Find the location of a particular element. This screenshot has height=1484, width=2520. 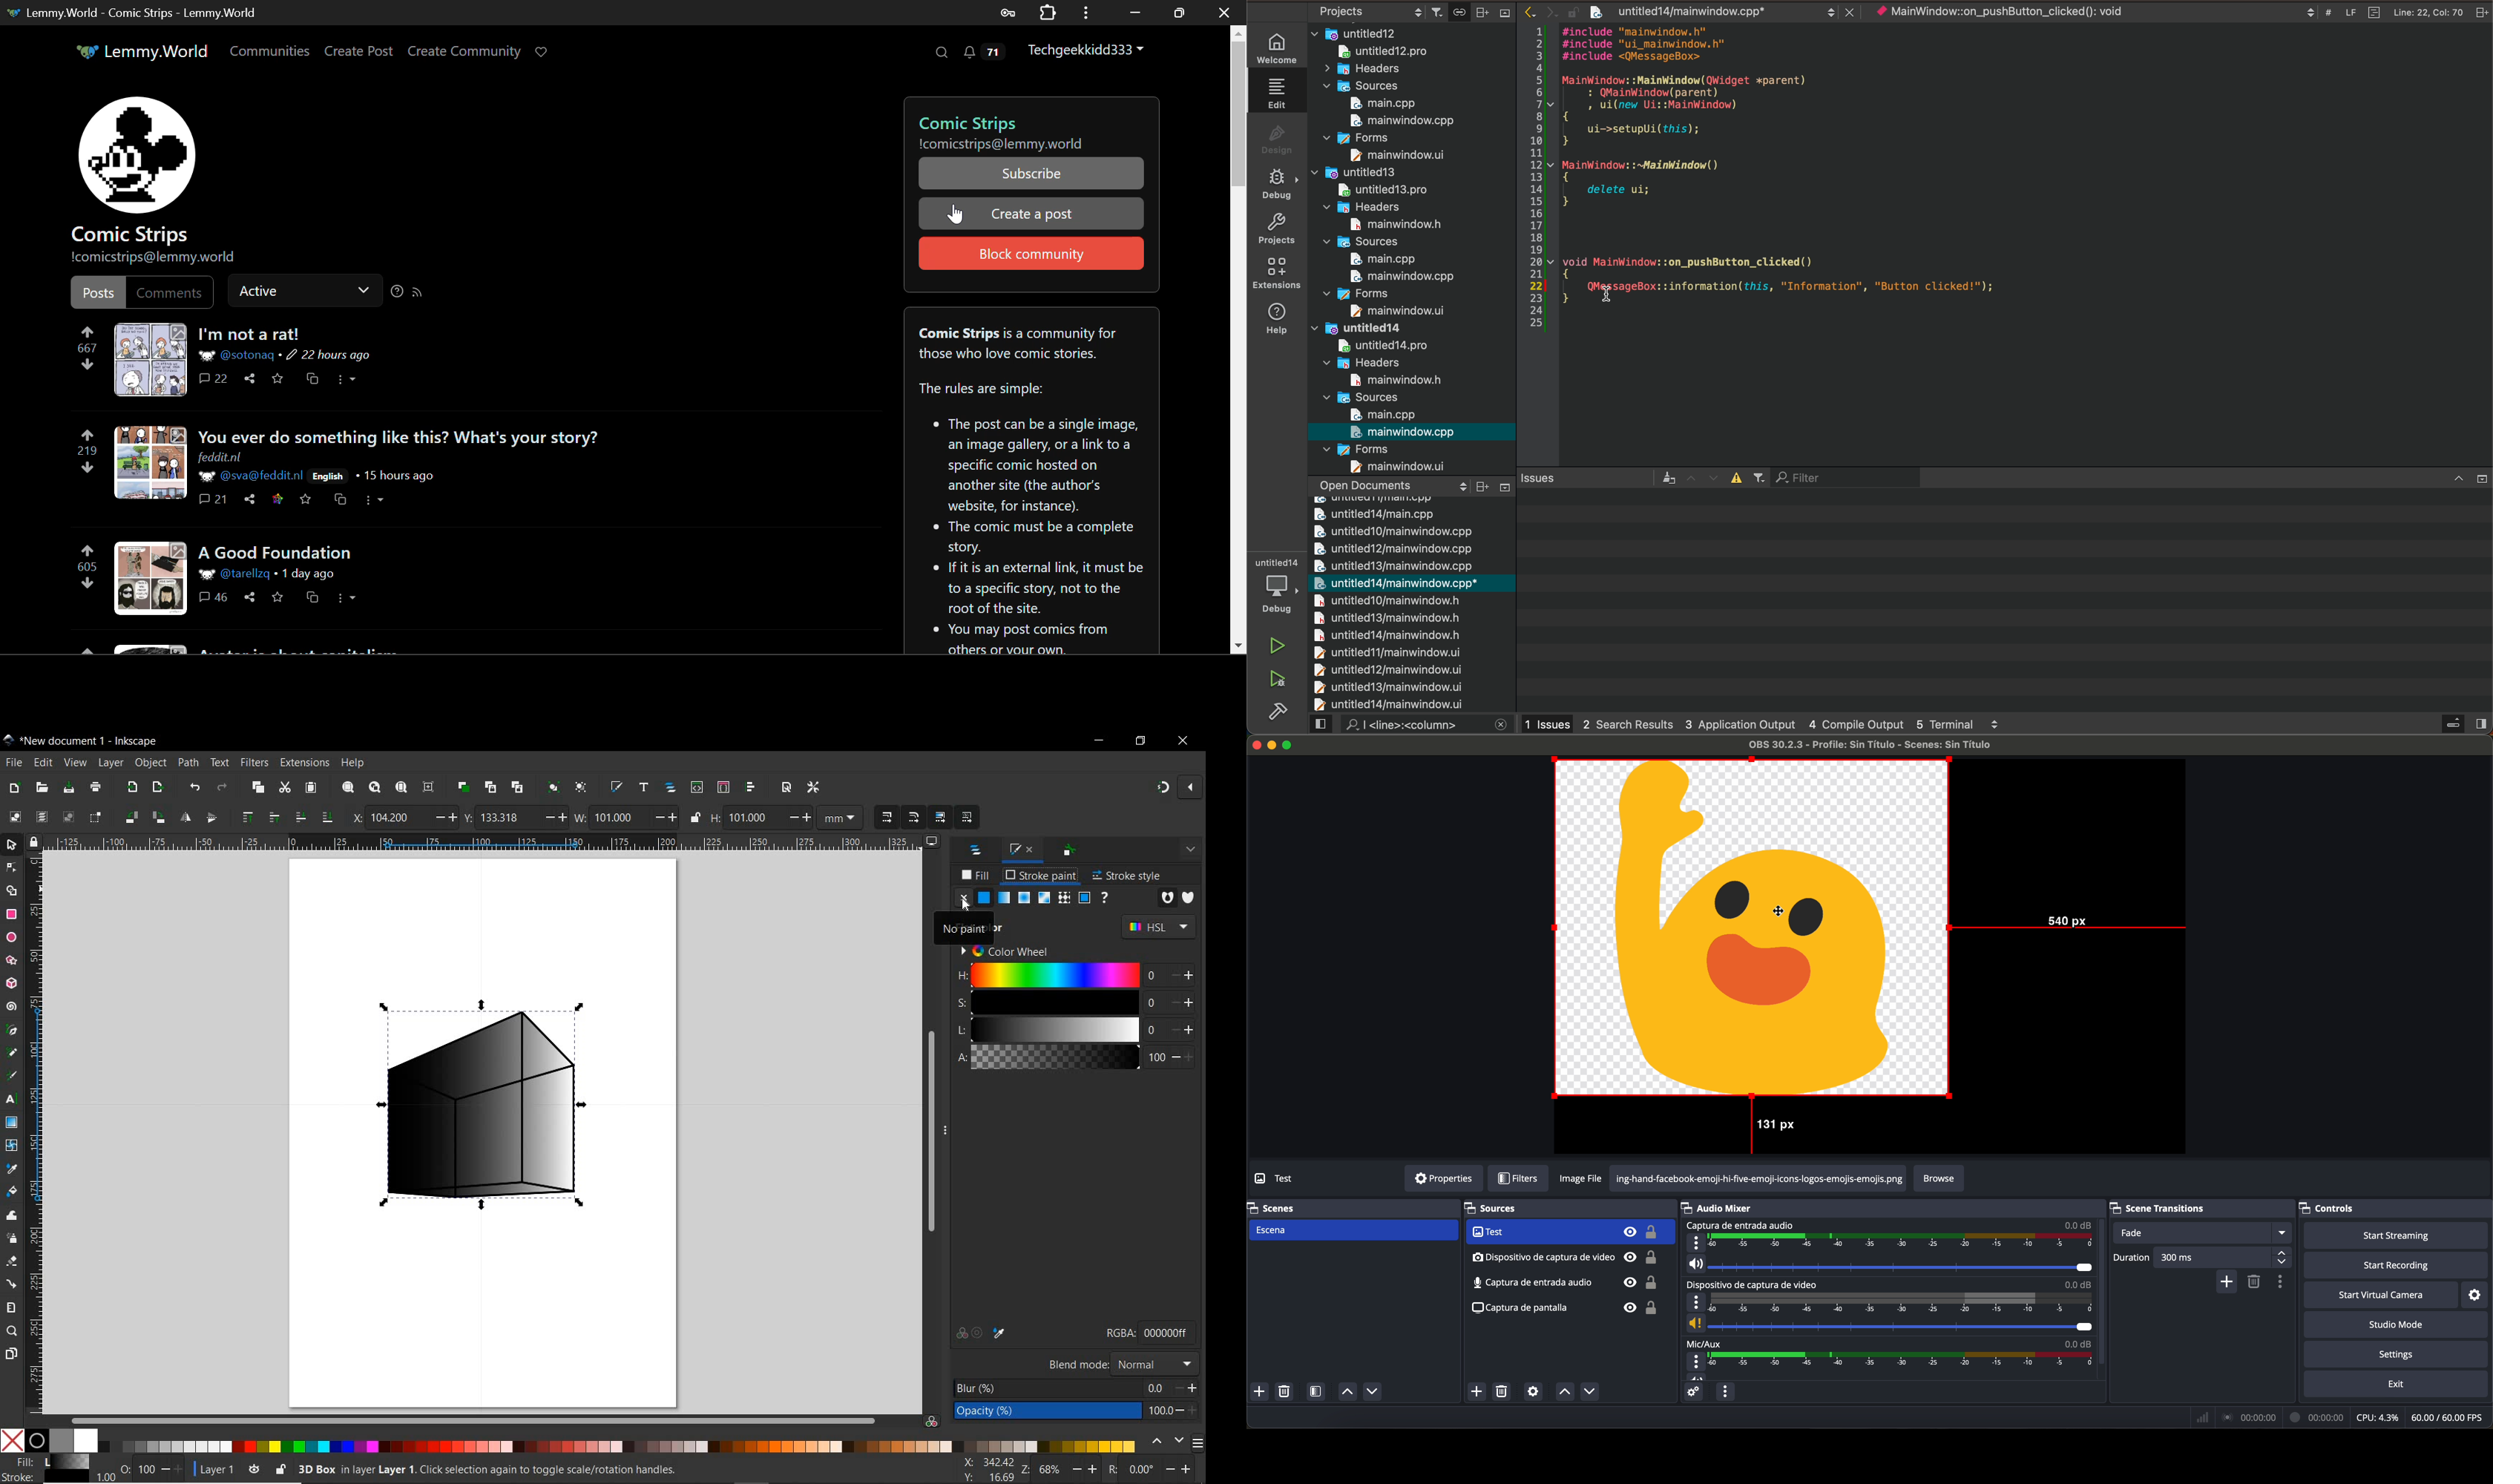

minimize program is located at coordinates (1272, 745).